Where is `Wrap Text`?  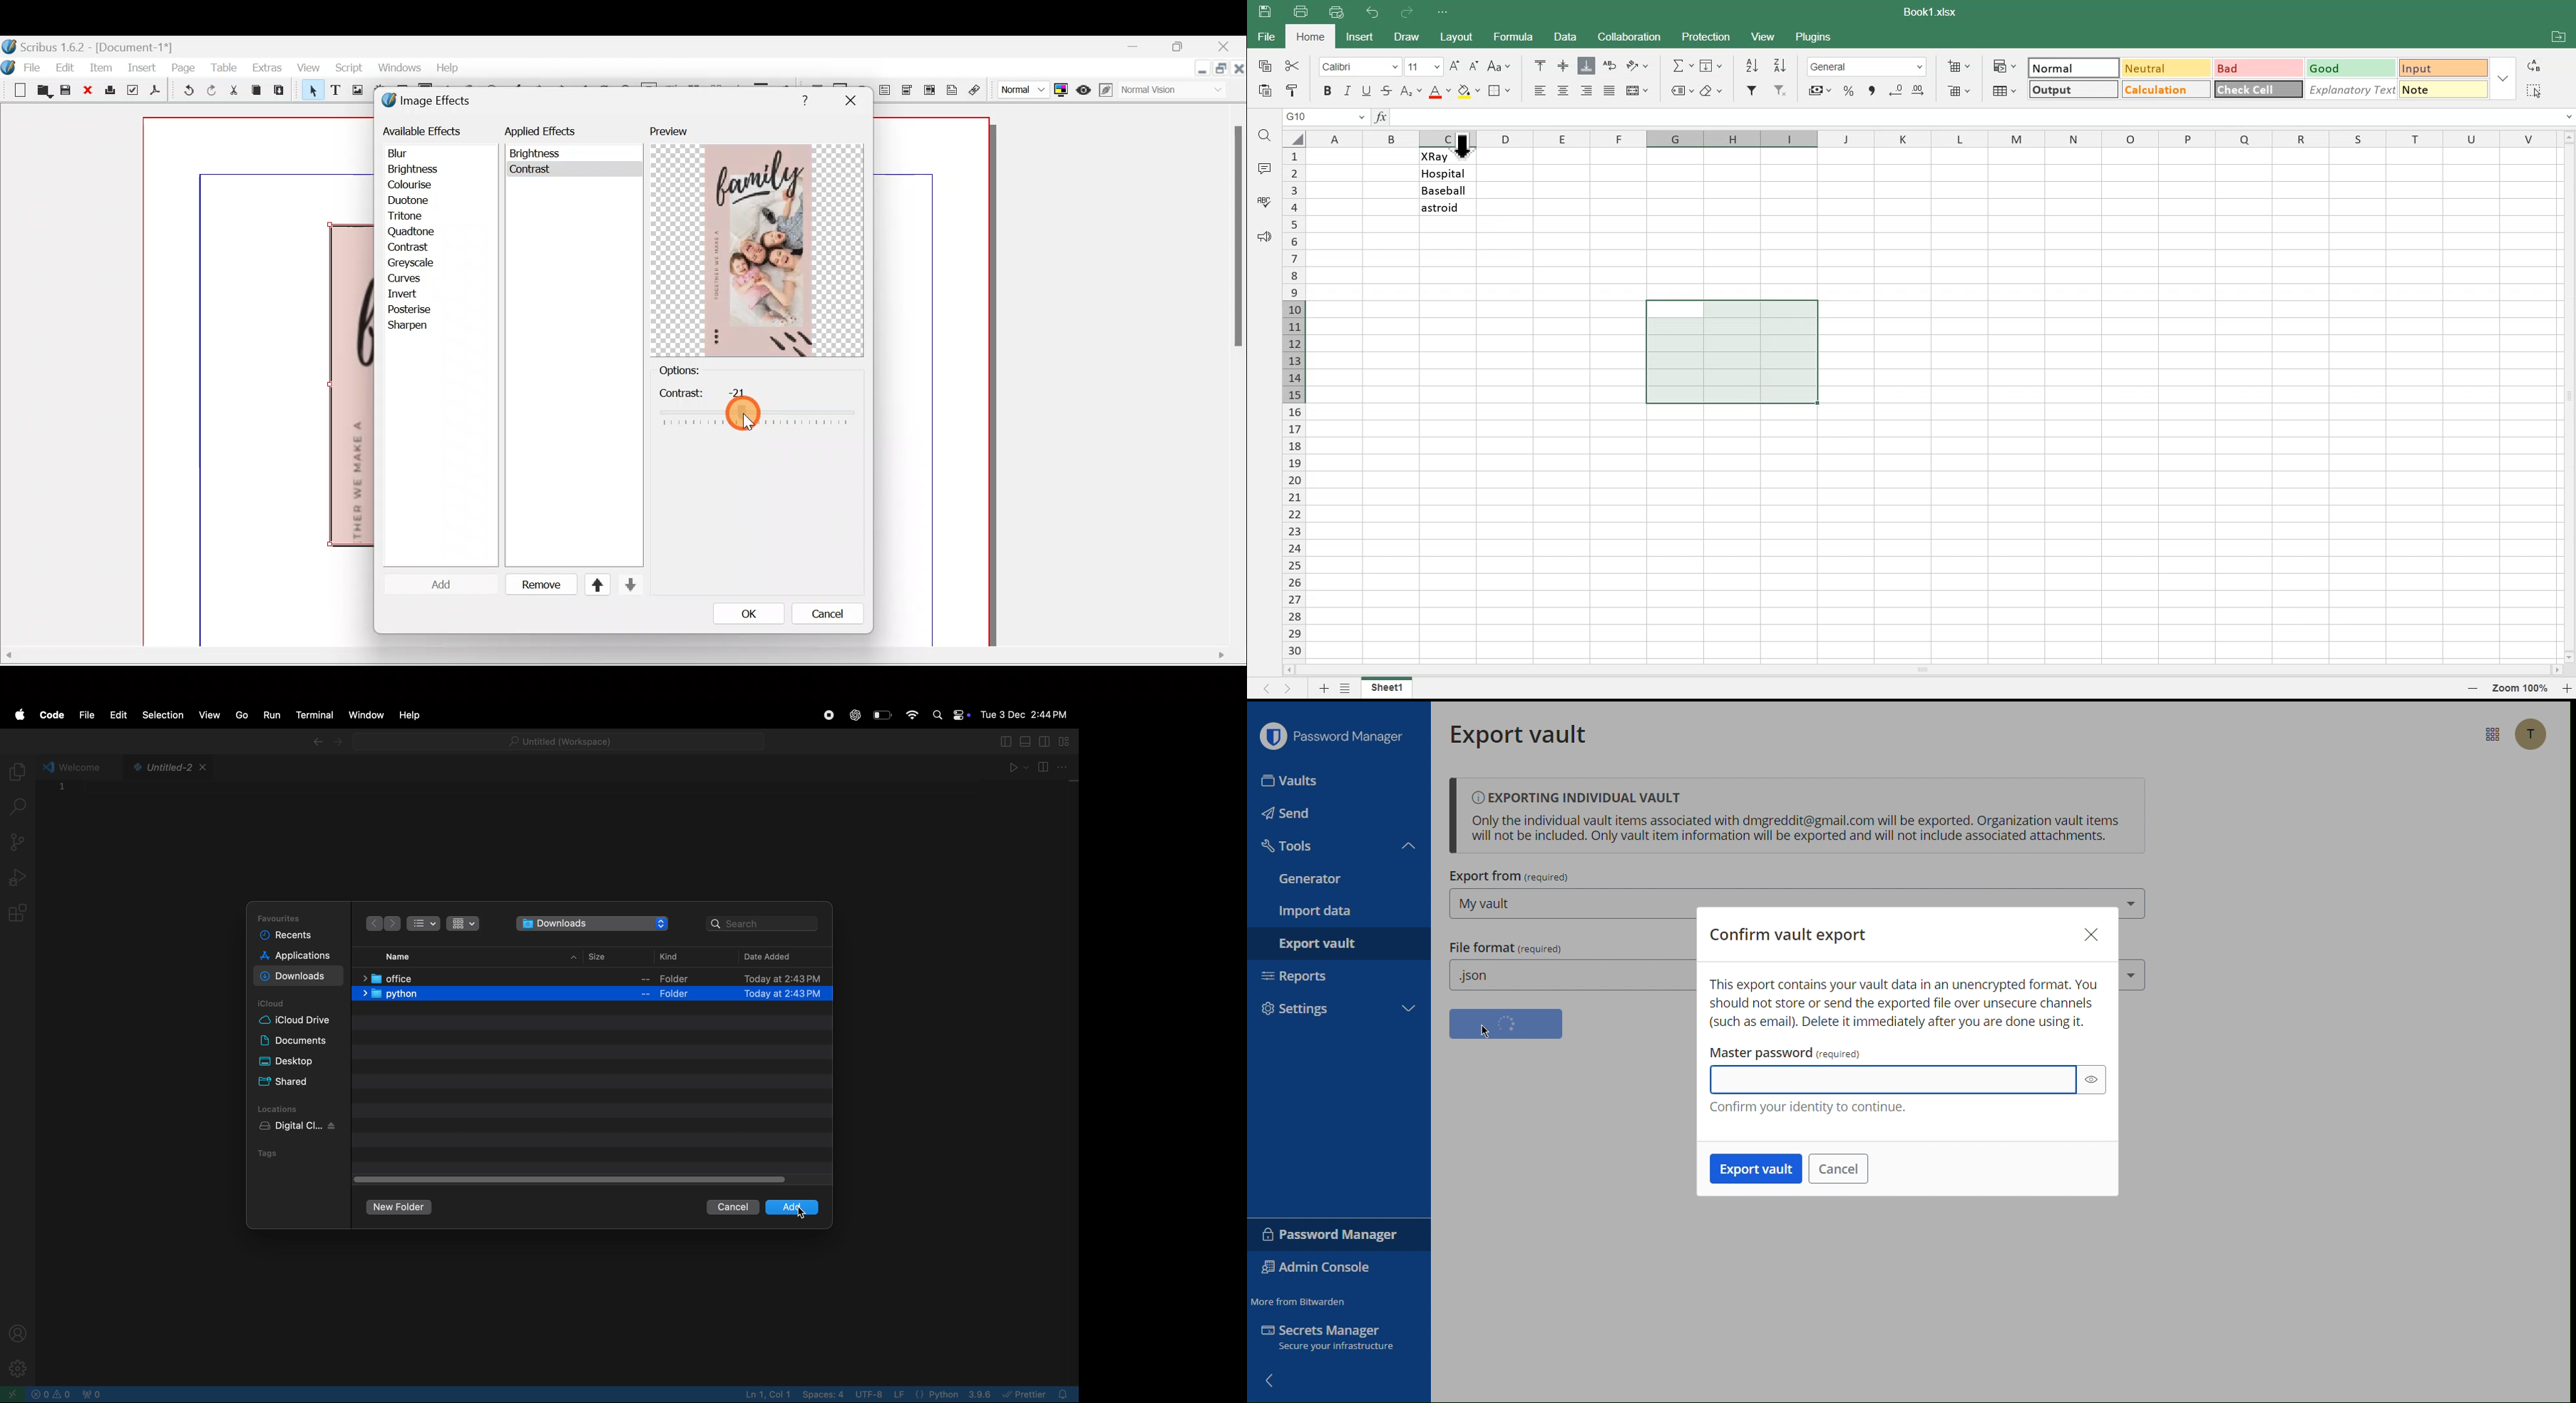
Wrap Text is located at coordinates (1609, 65).